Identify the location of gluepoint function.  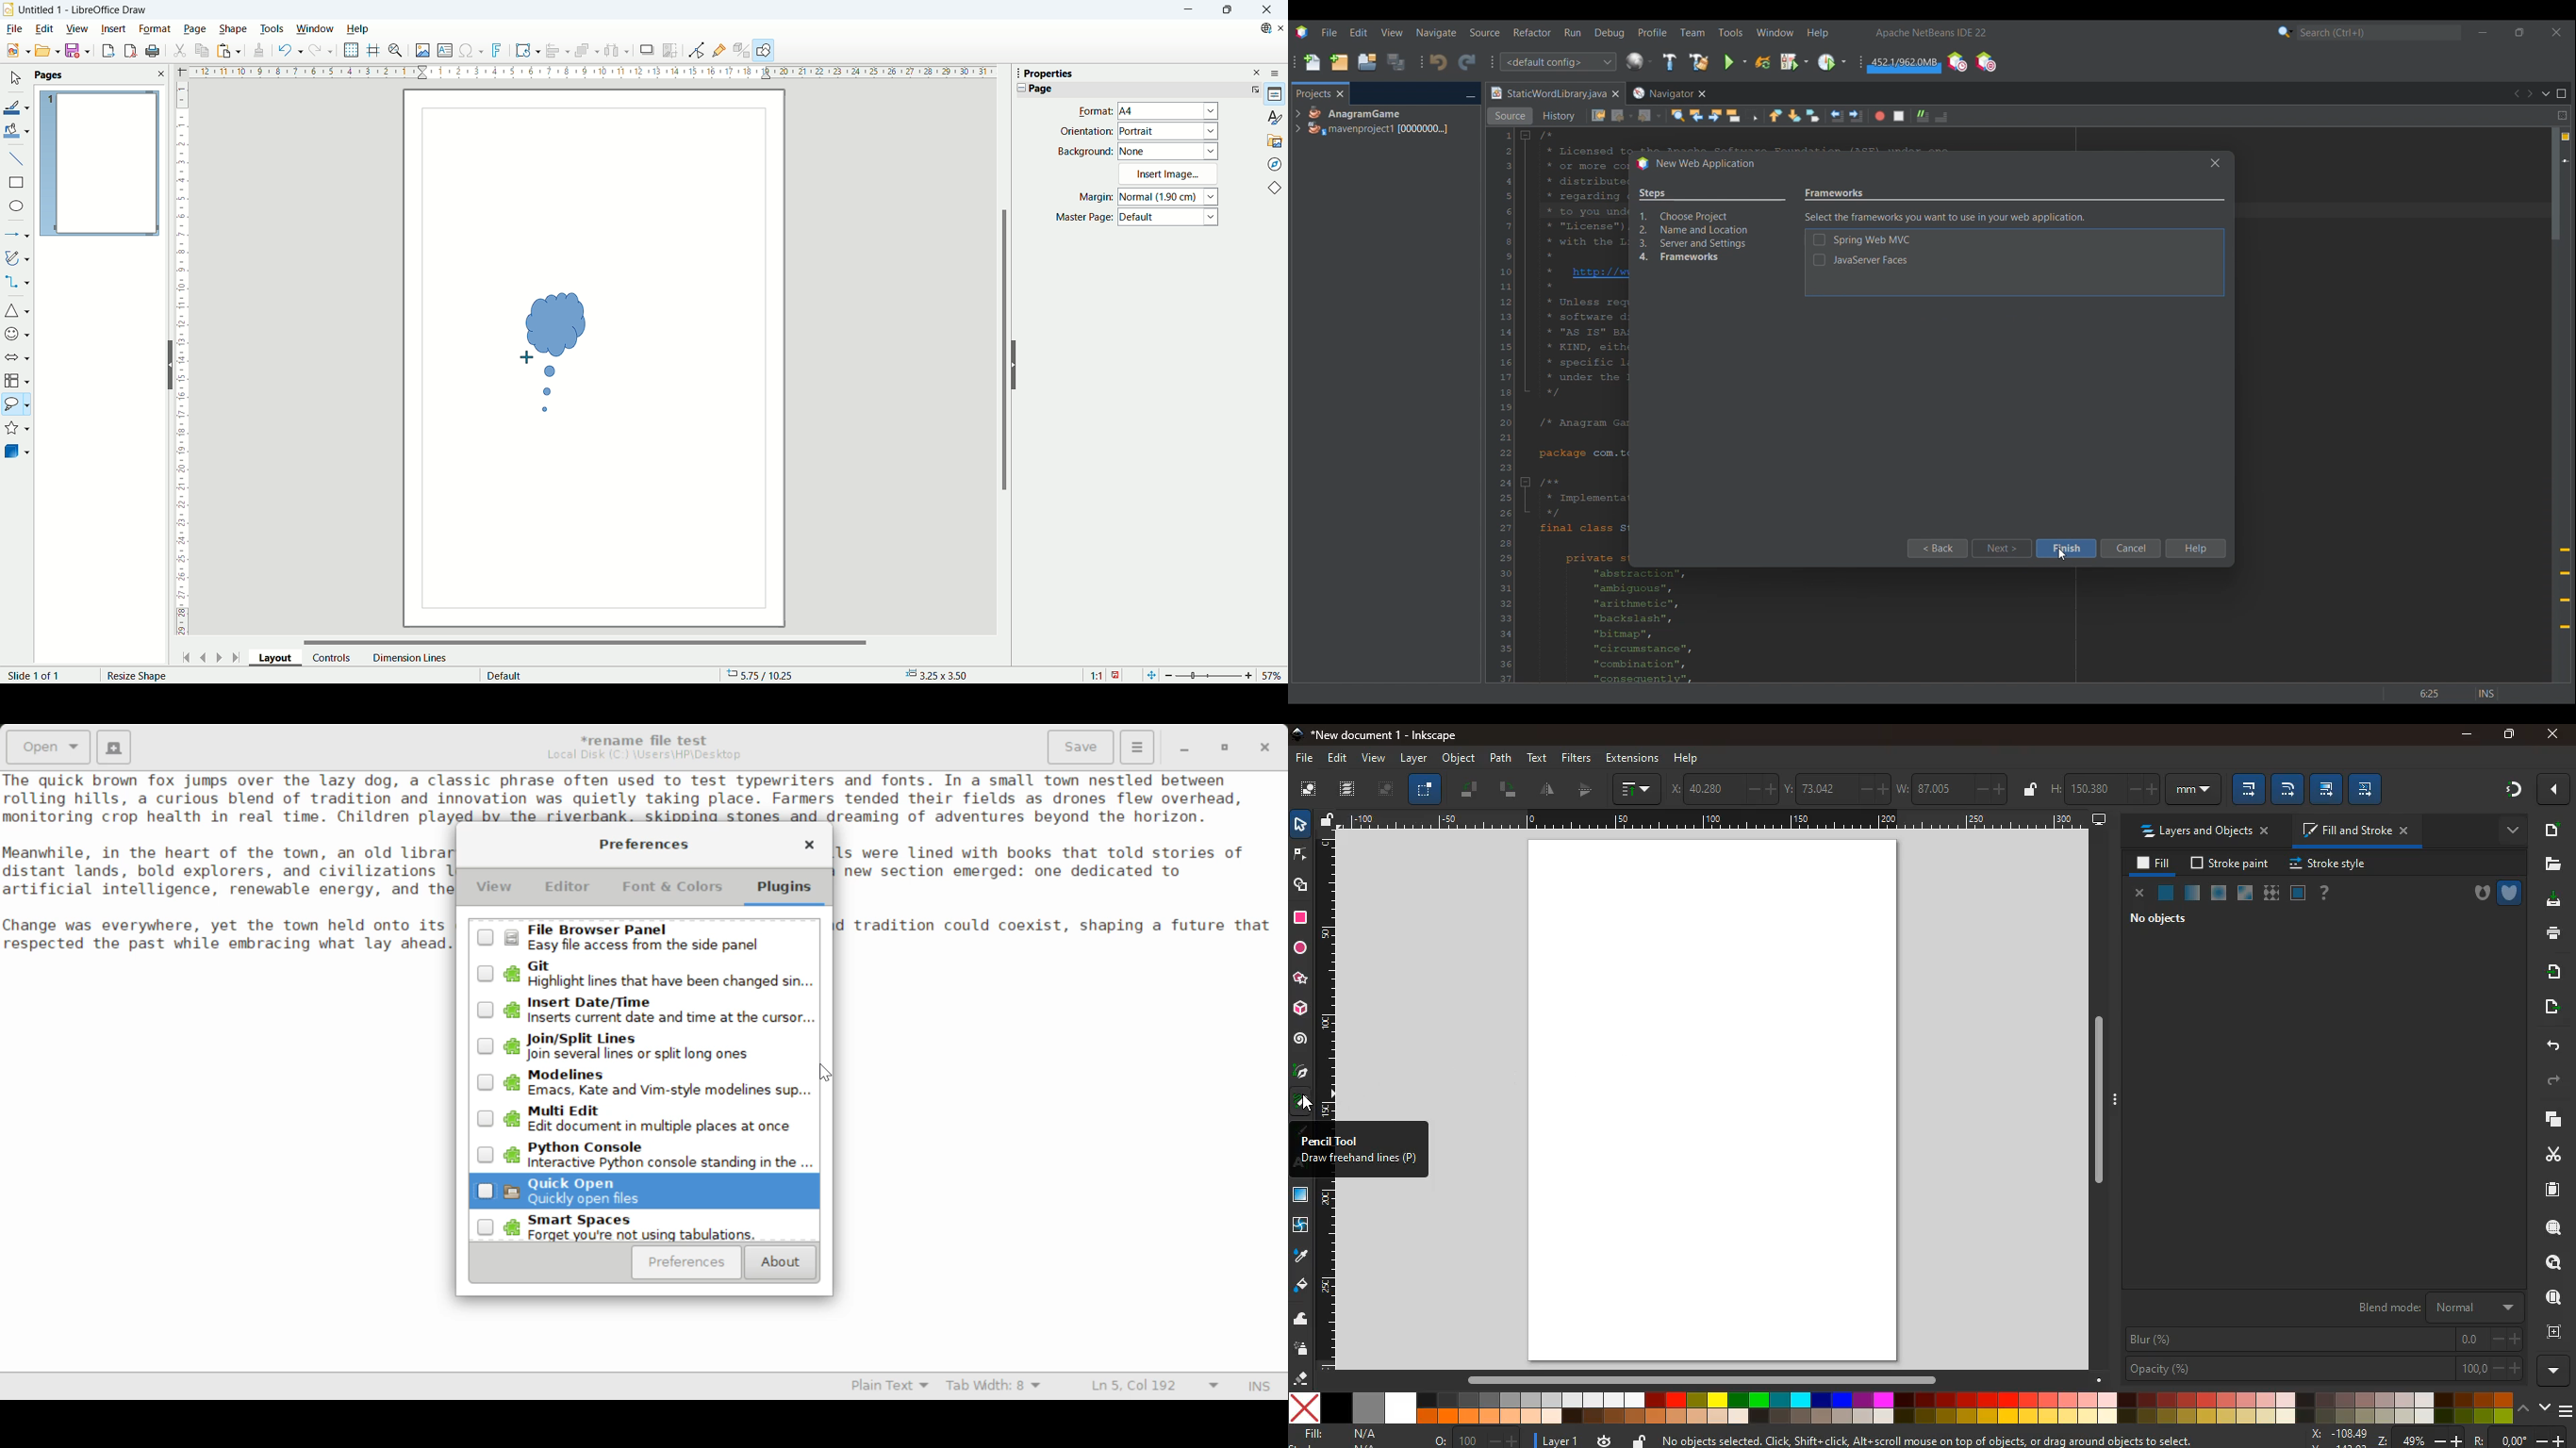
(720, 50).